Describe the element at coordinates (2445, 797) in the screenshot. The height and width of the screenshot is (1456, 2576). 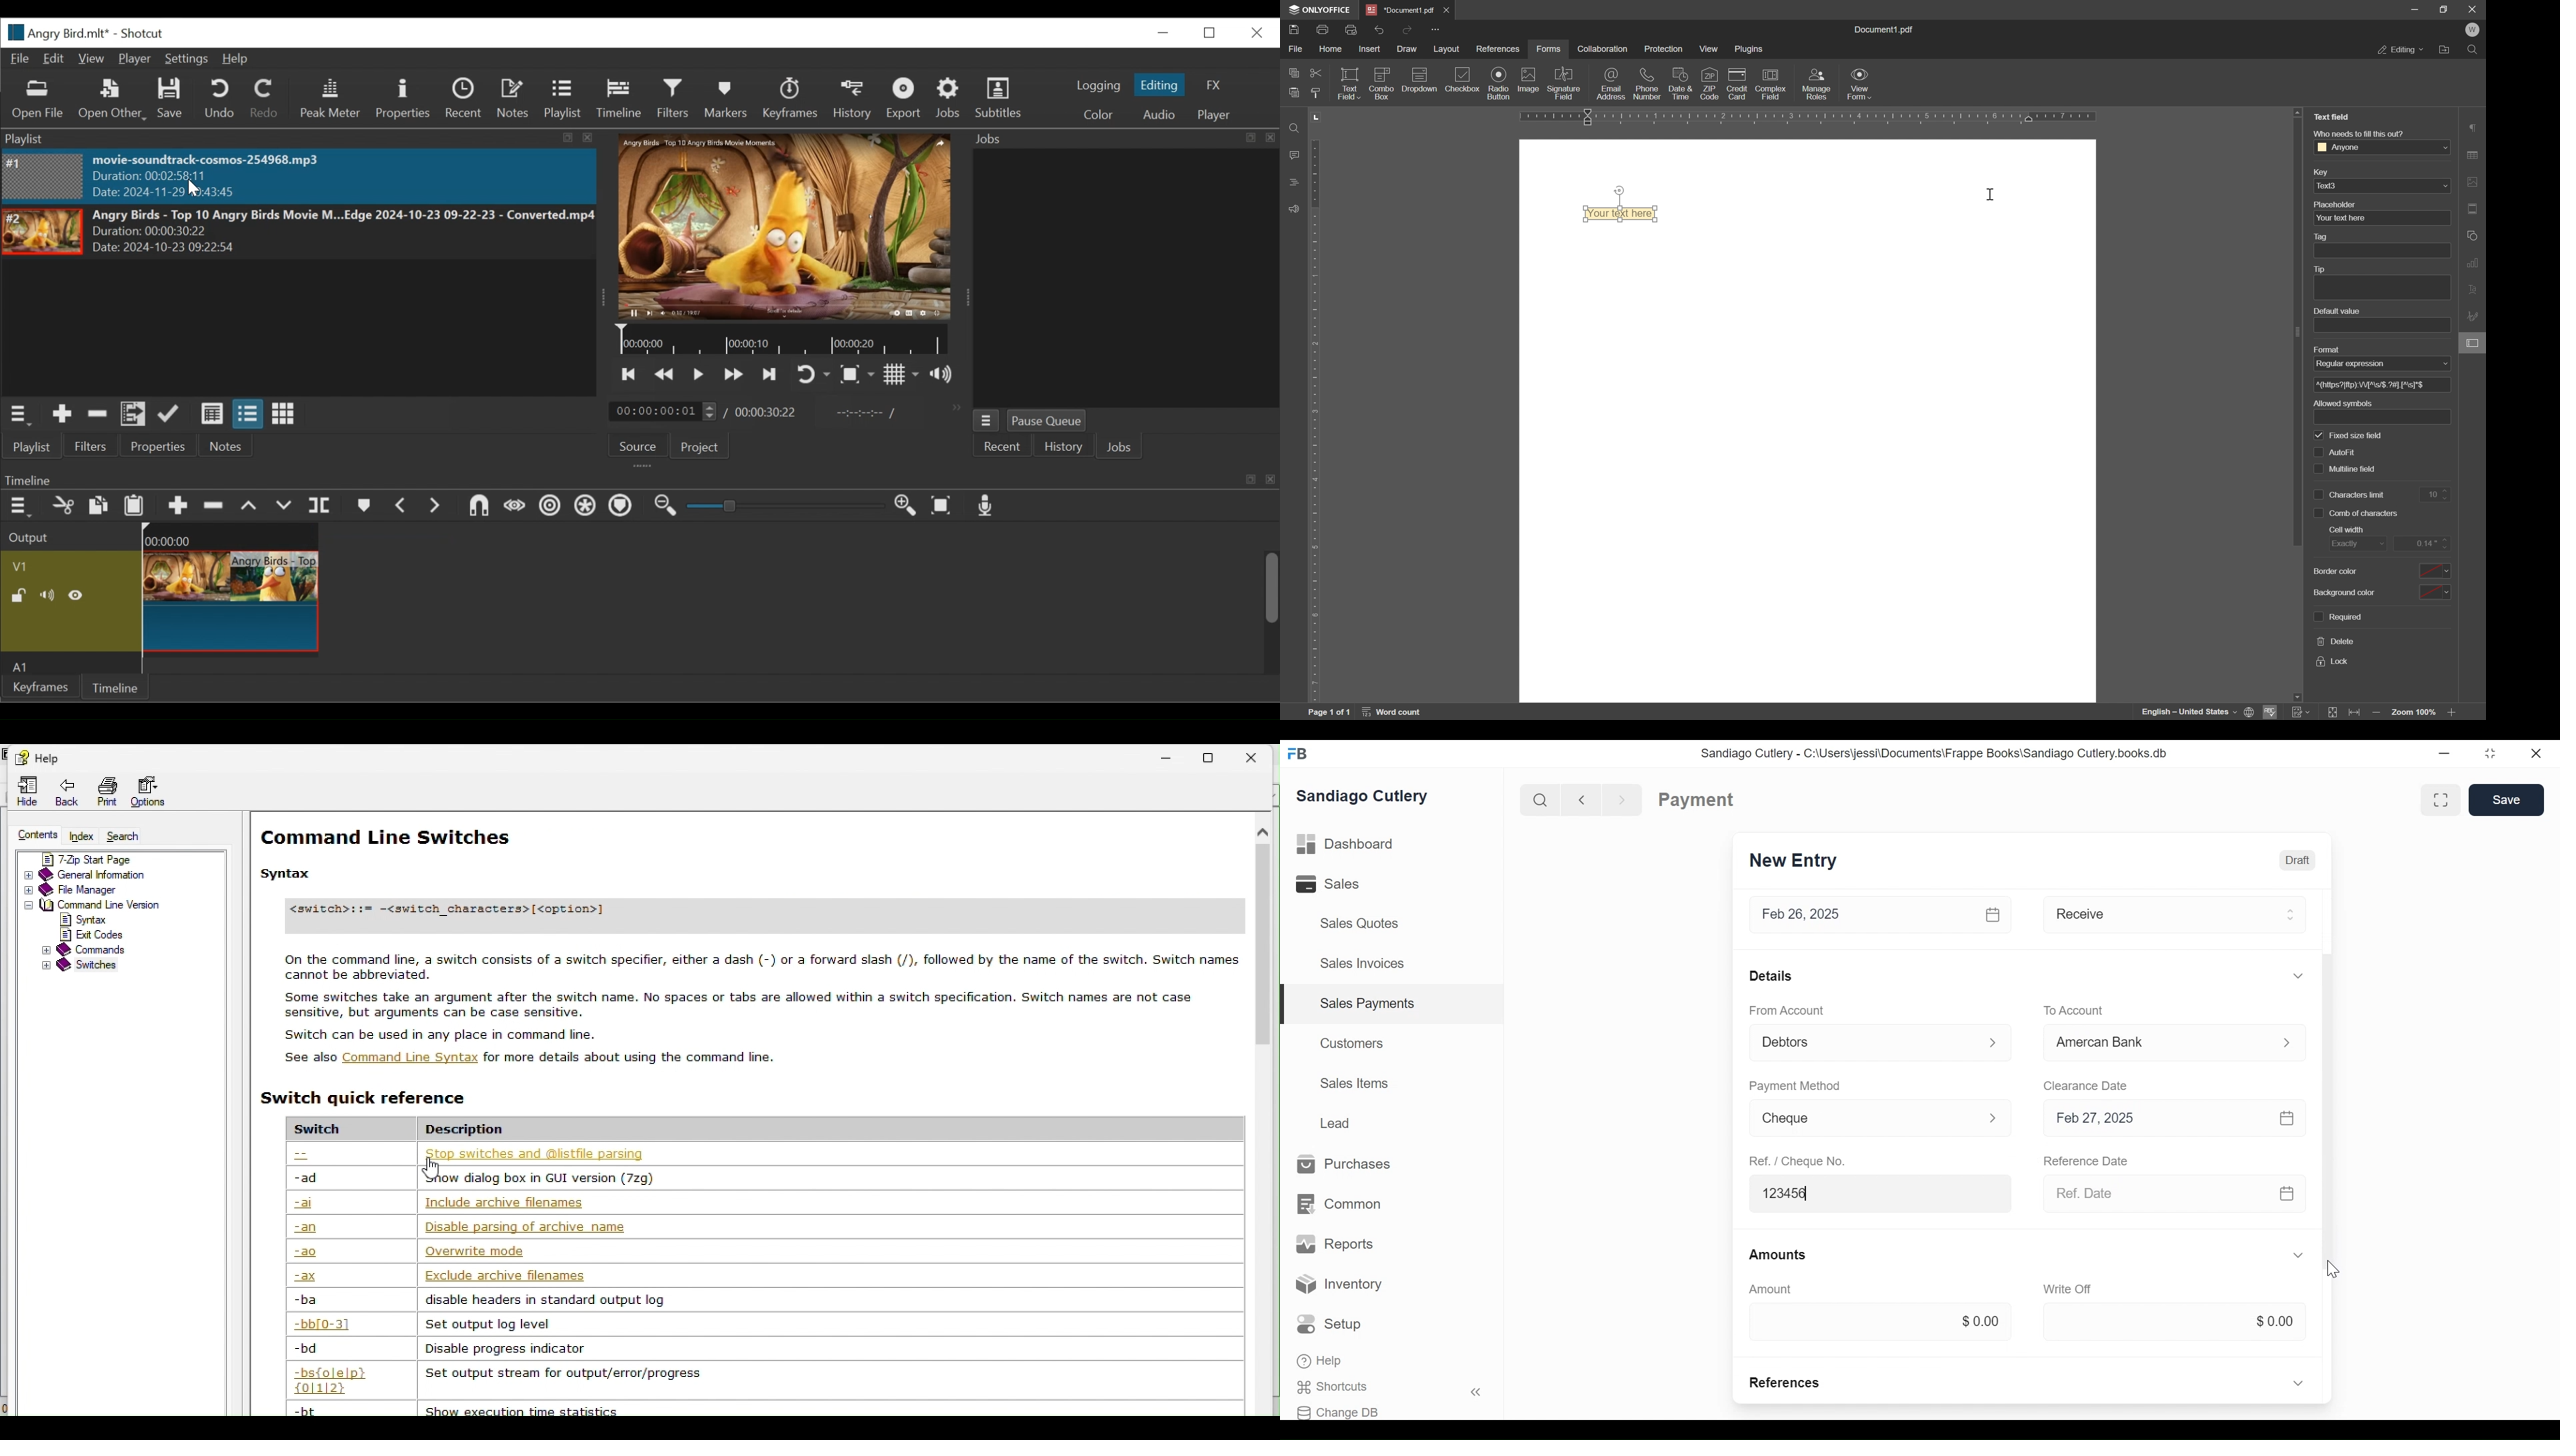
I see `Toggle form and full width ` at that location.